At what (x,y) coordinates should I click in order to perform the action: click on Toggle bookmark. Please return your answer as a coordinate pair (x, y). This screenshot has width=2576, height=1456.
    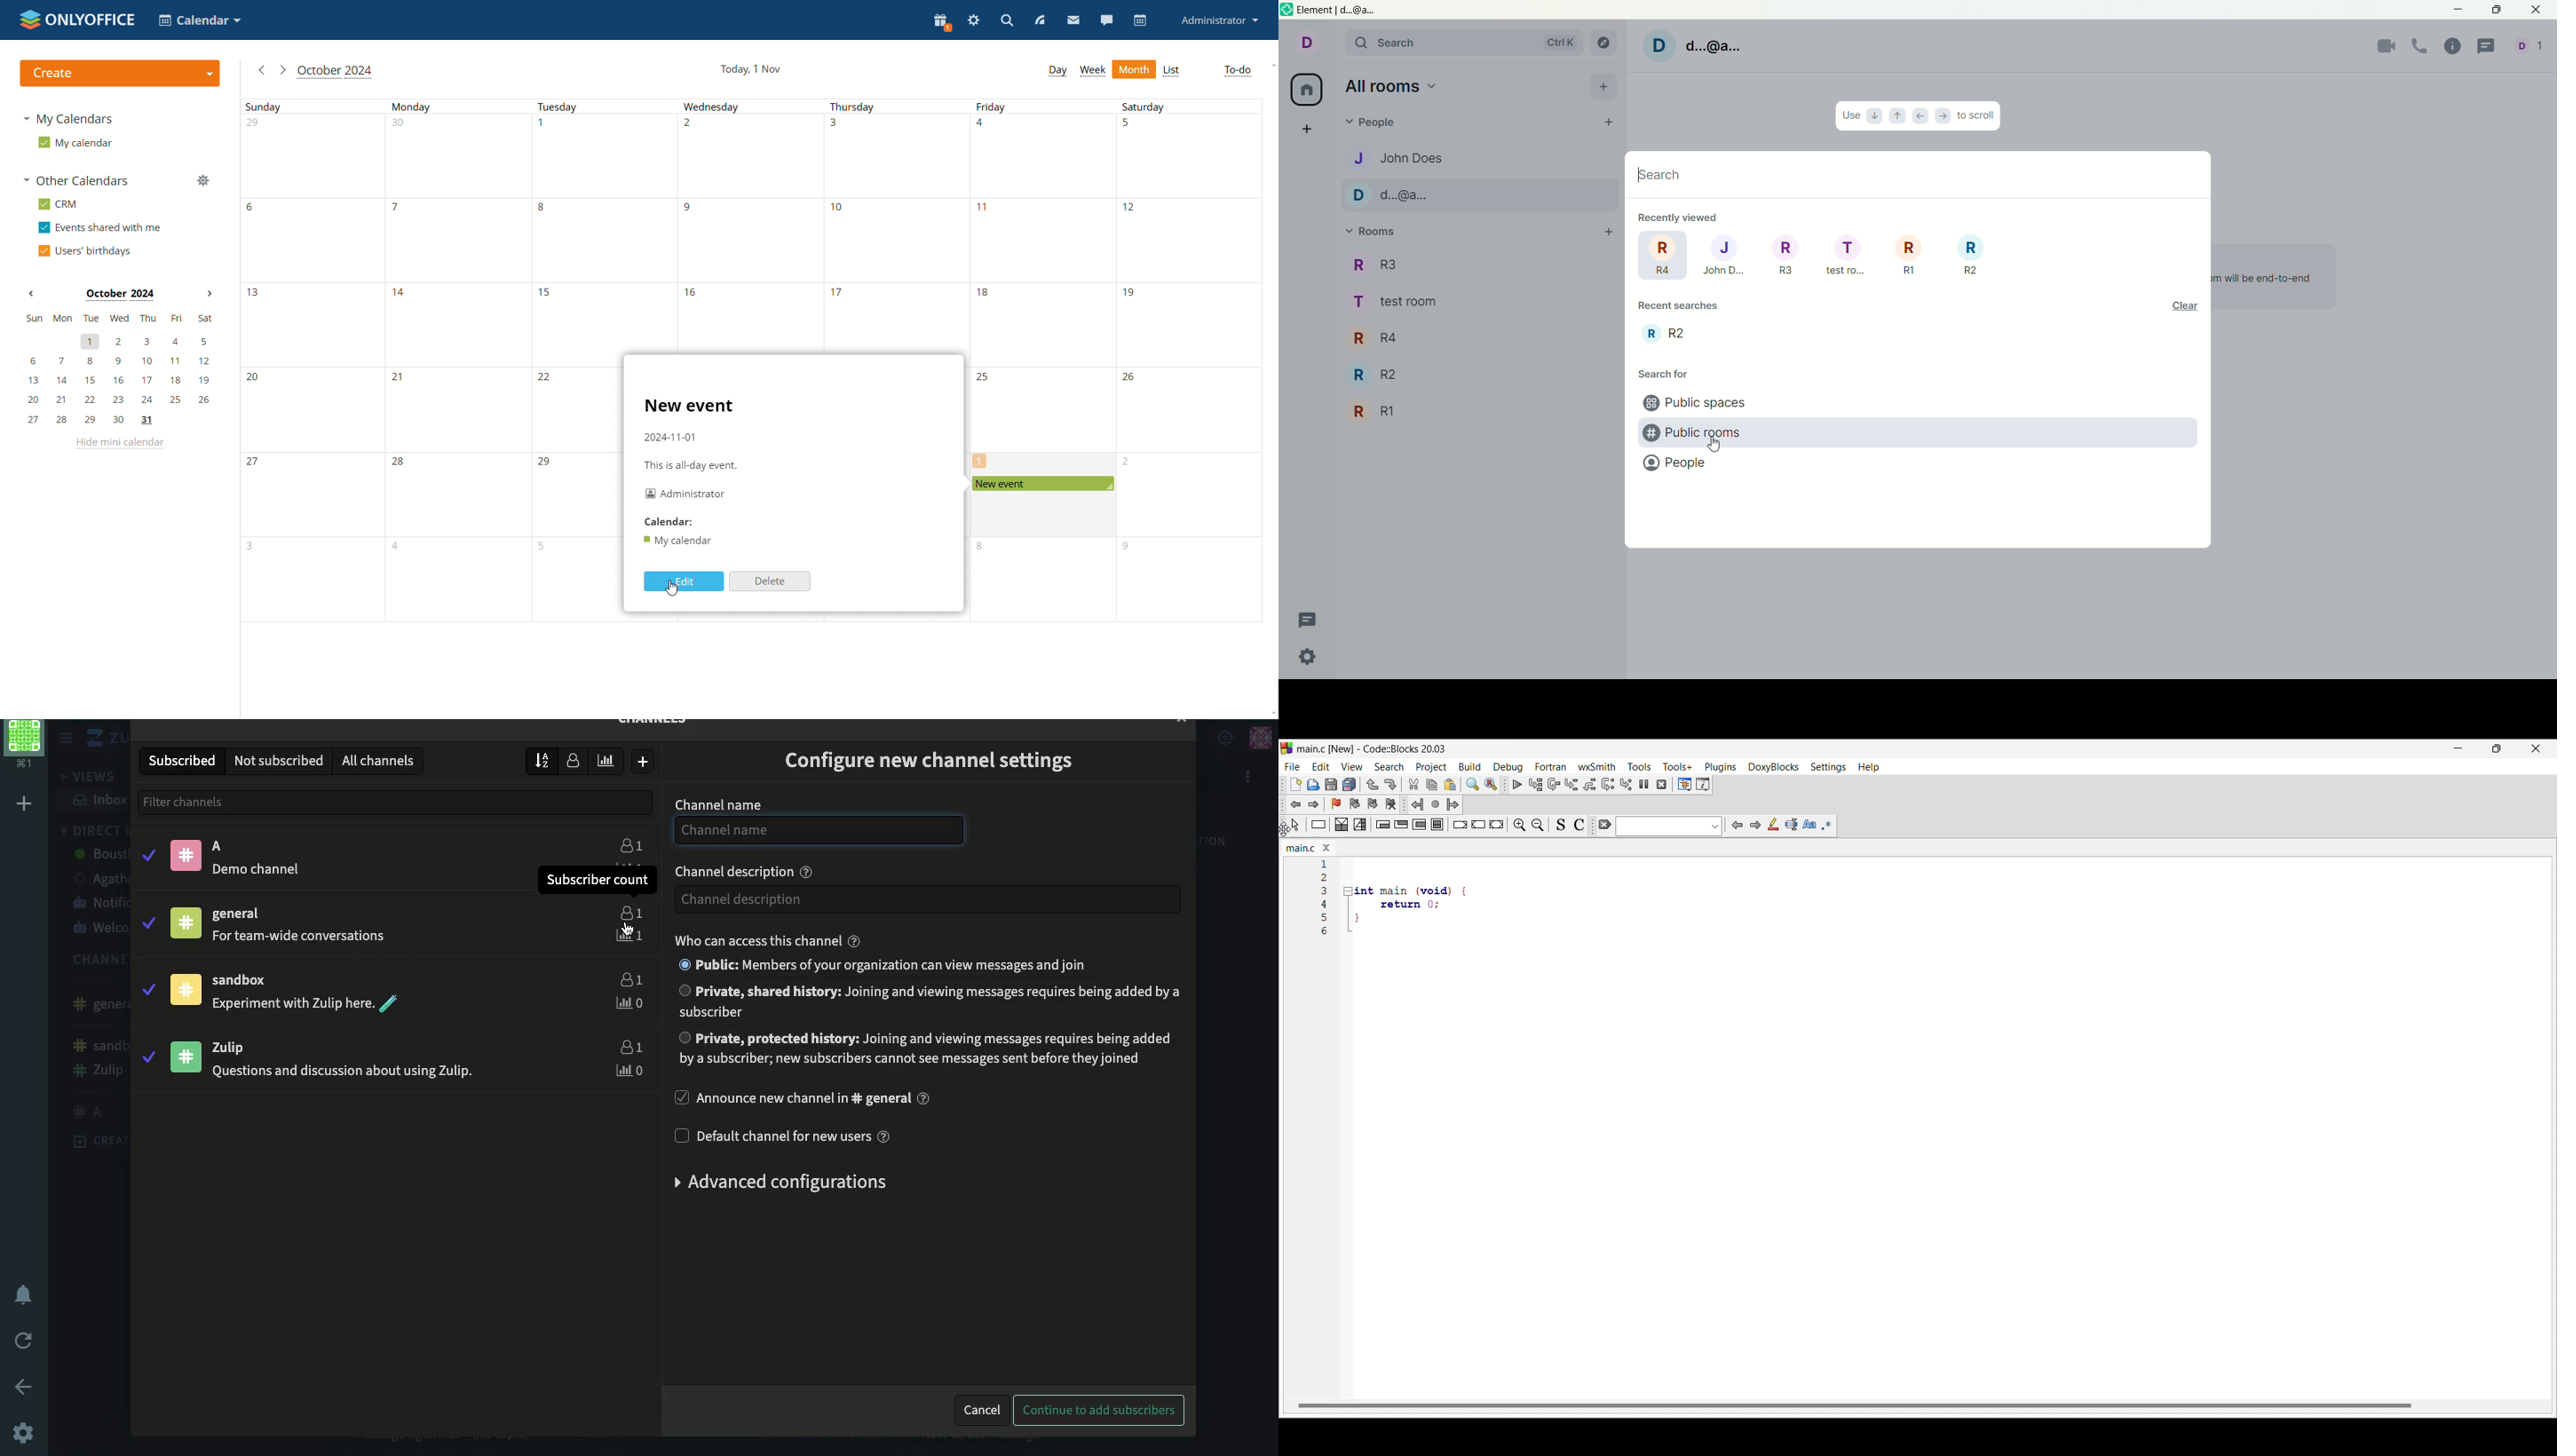
    Looking at the image, I should click on (1336, 804).